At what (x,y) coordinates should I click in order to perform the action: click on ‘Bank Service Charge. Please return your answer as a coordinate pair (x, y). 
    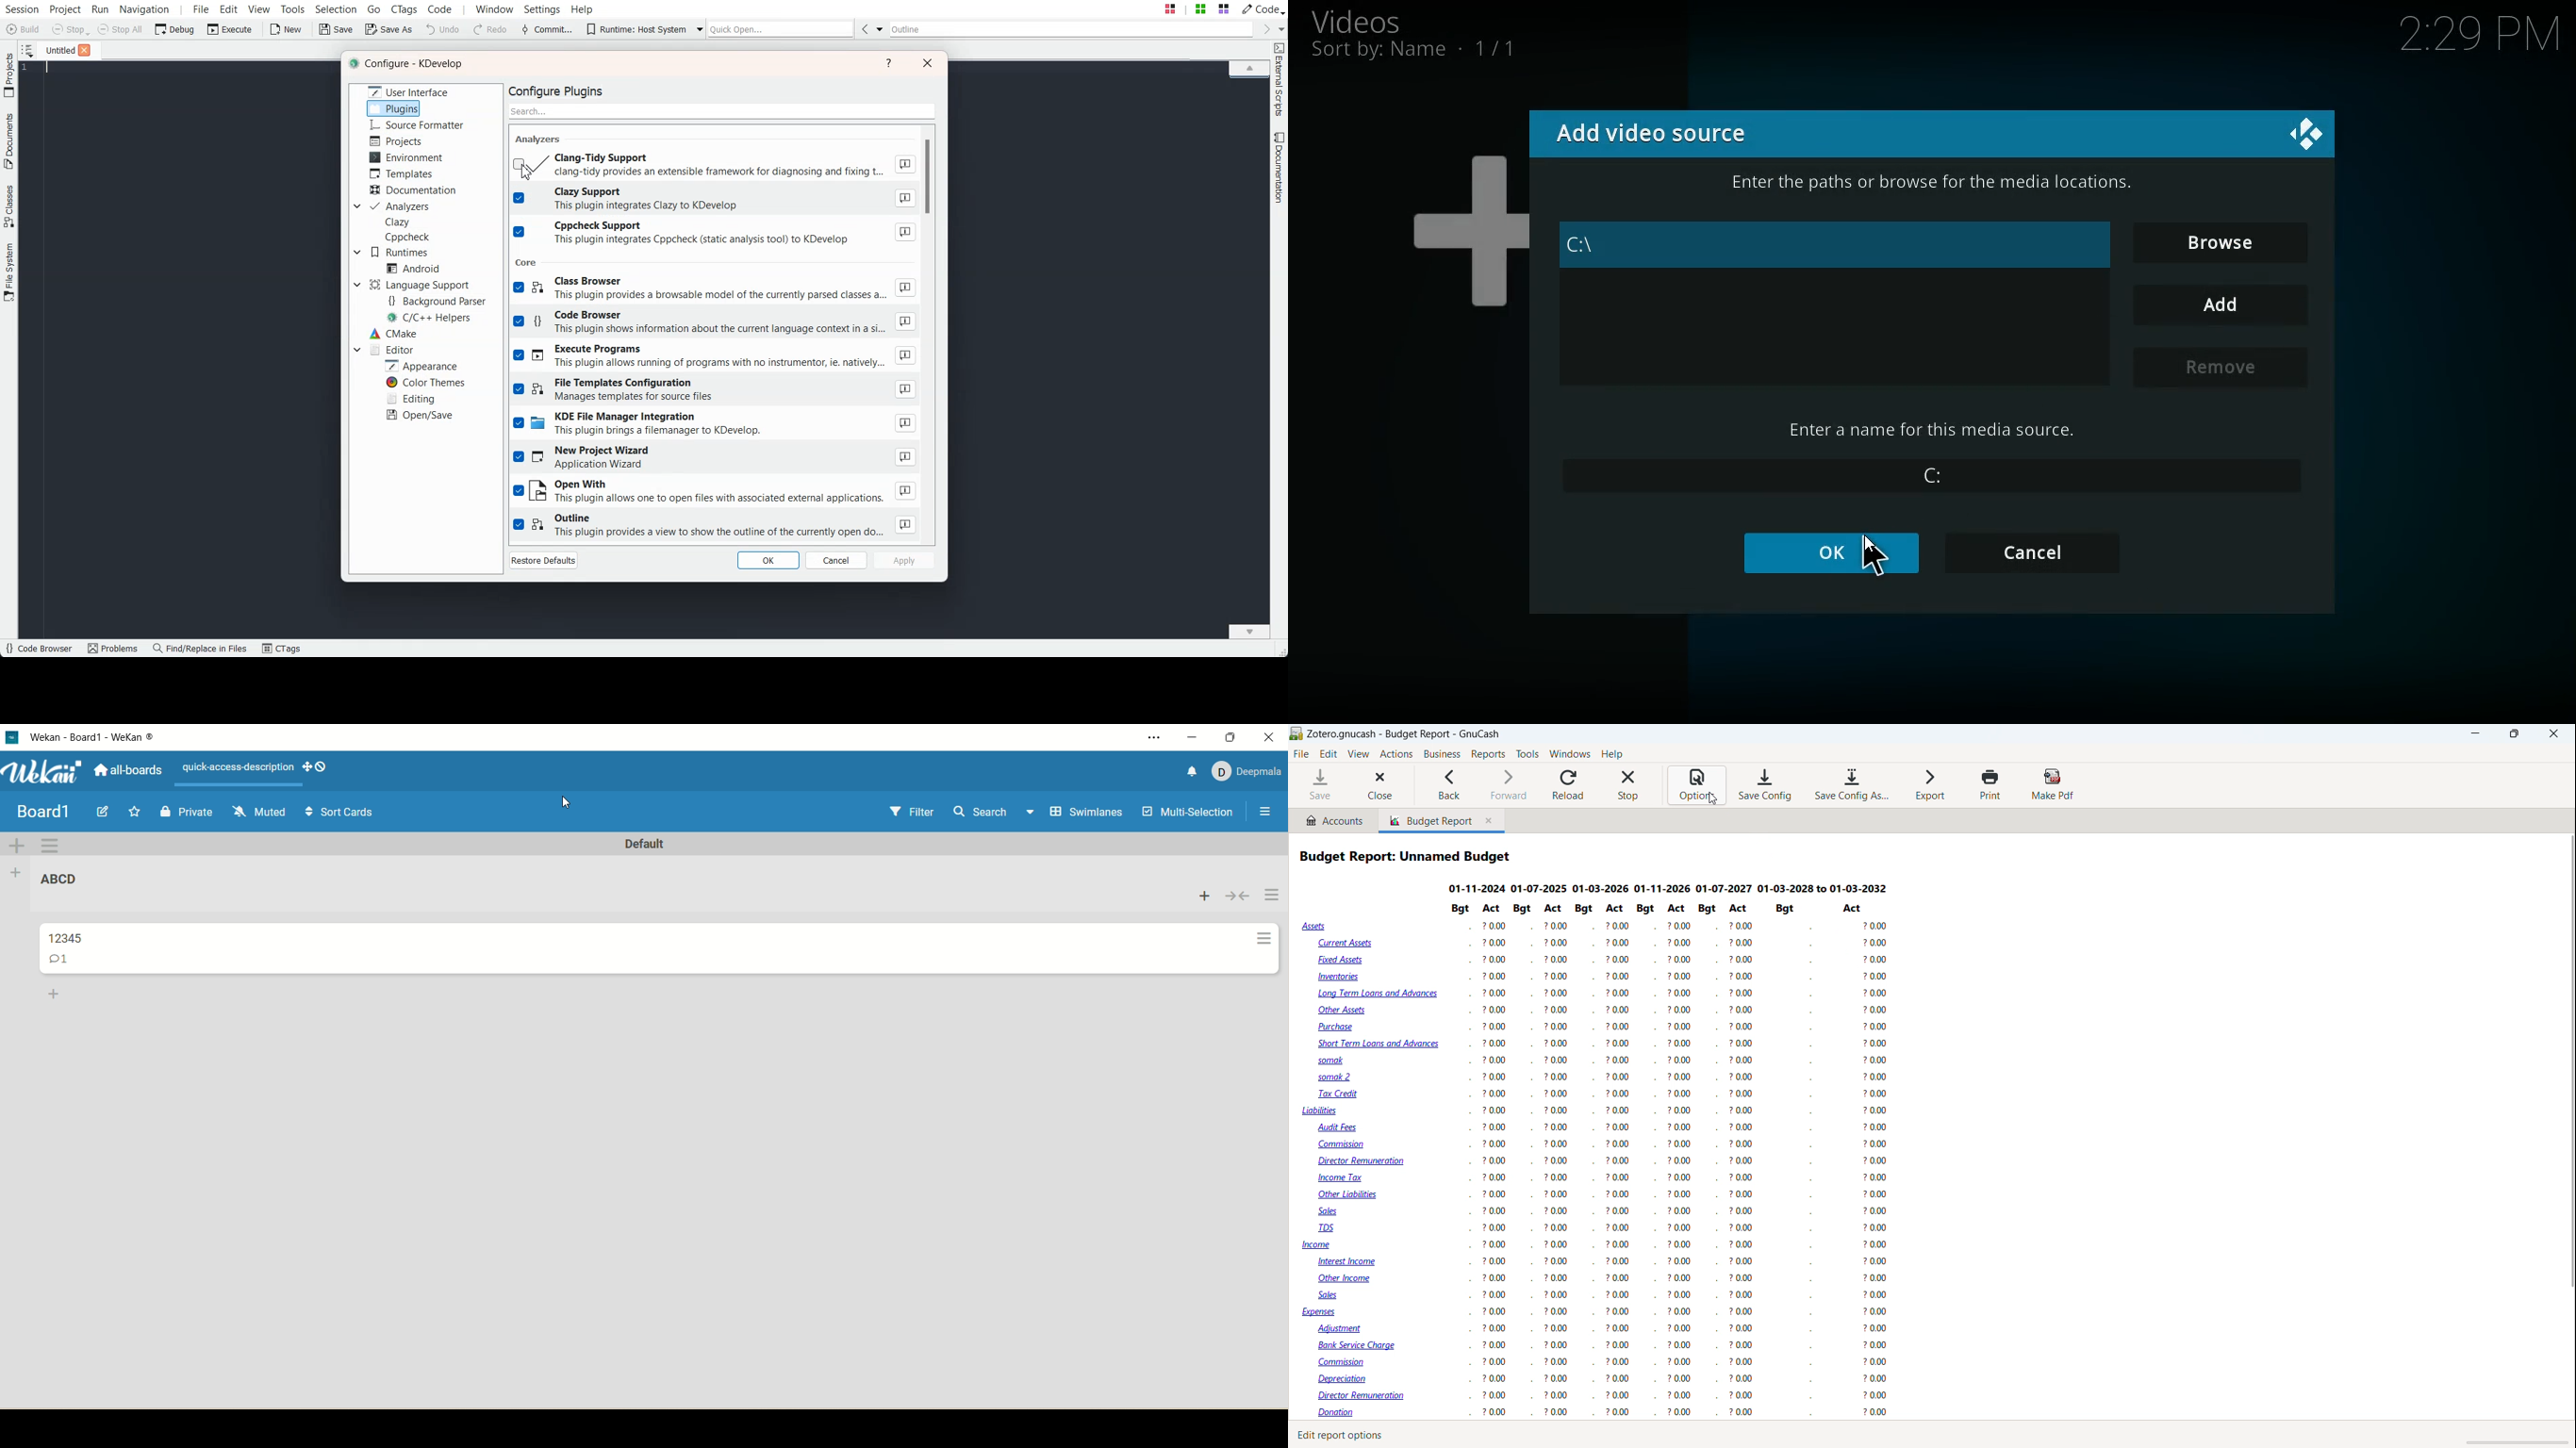
    Looking at the image, I should click on (1360, 1344).